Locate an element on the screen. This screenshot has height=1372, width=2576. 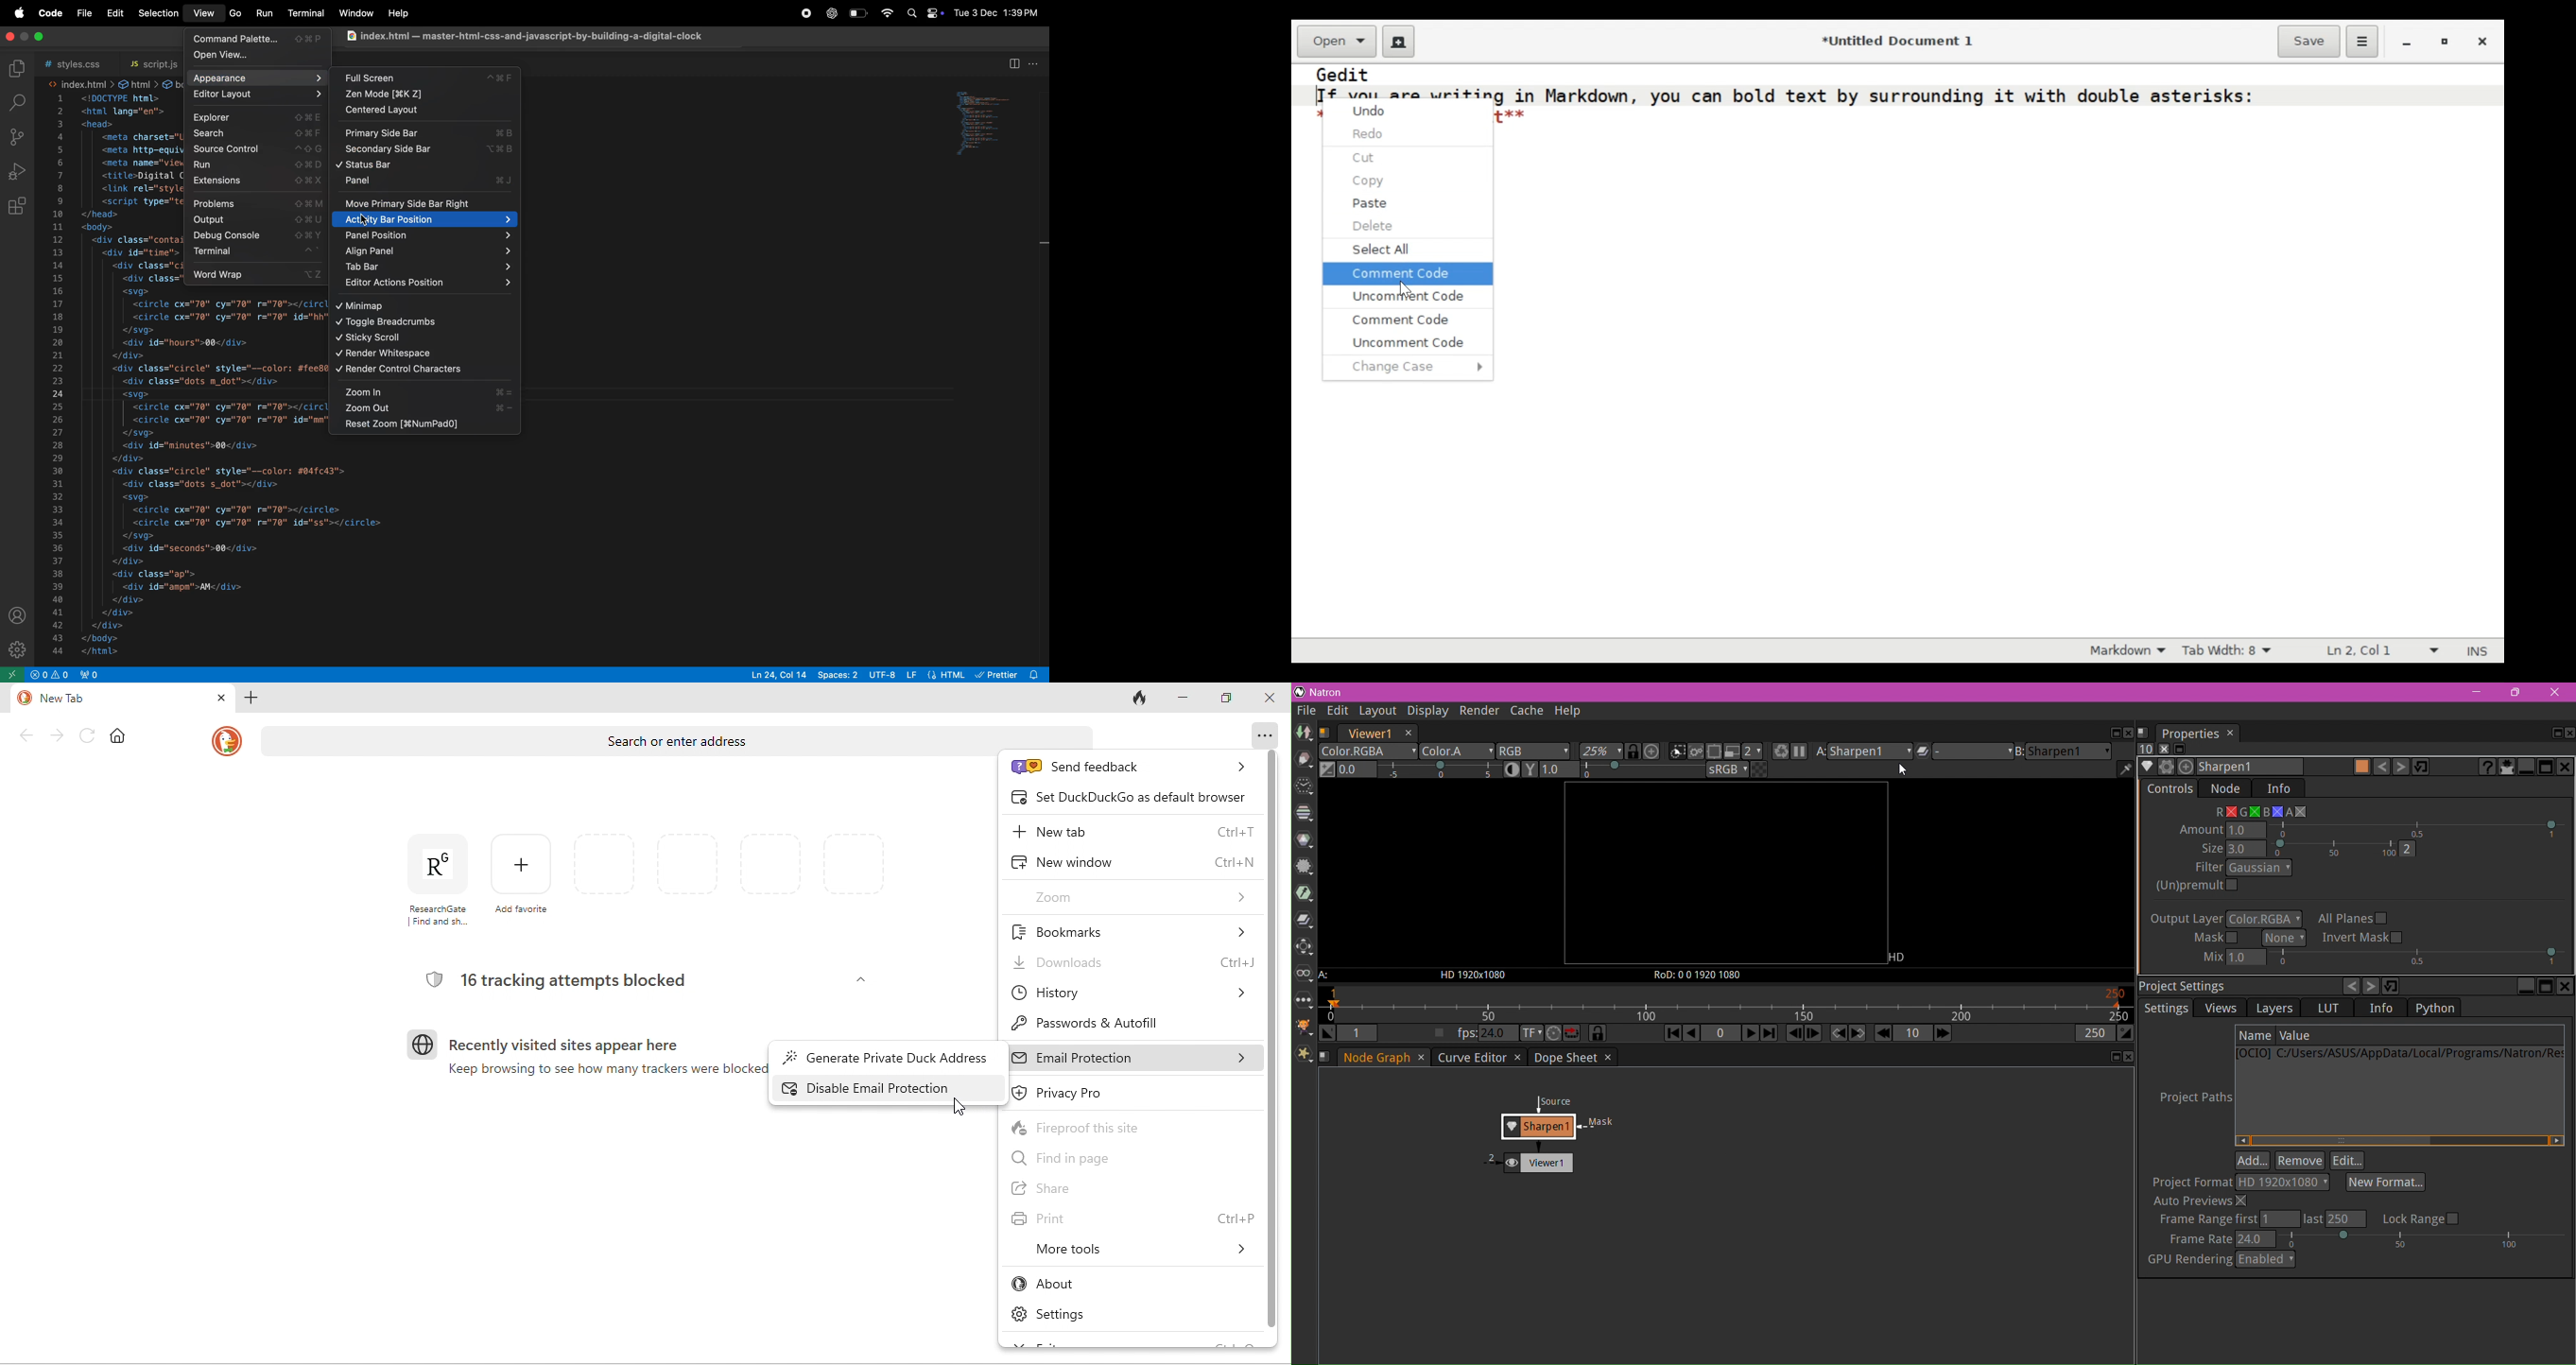
Line & Column Preference is located at coordinates (2378, 651).